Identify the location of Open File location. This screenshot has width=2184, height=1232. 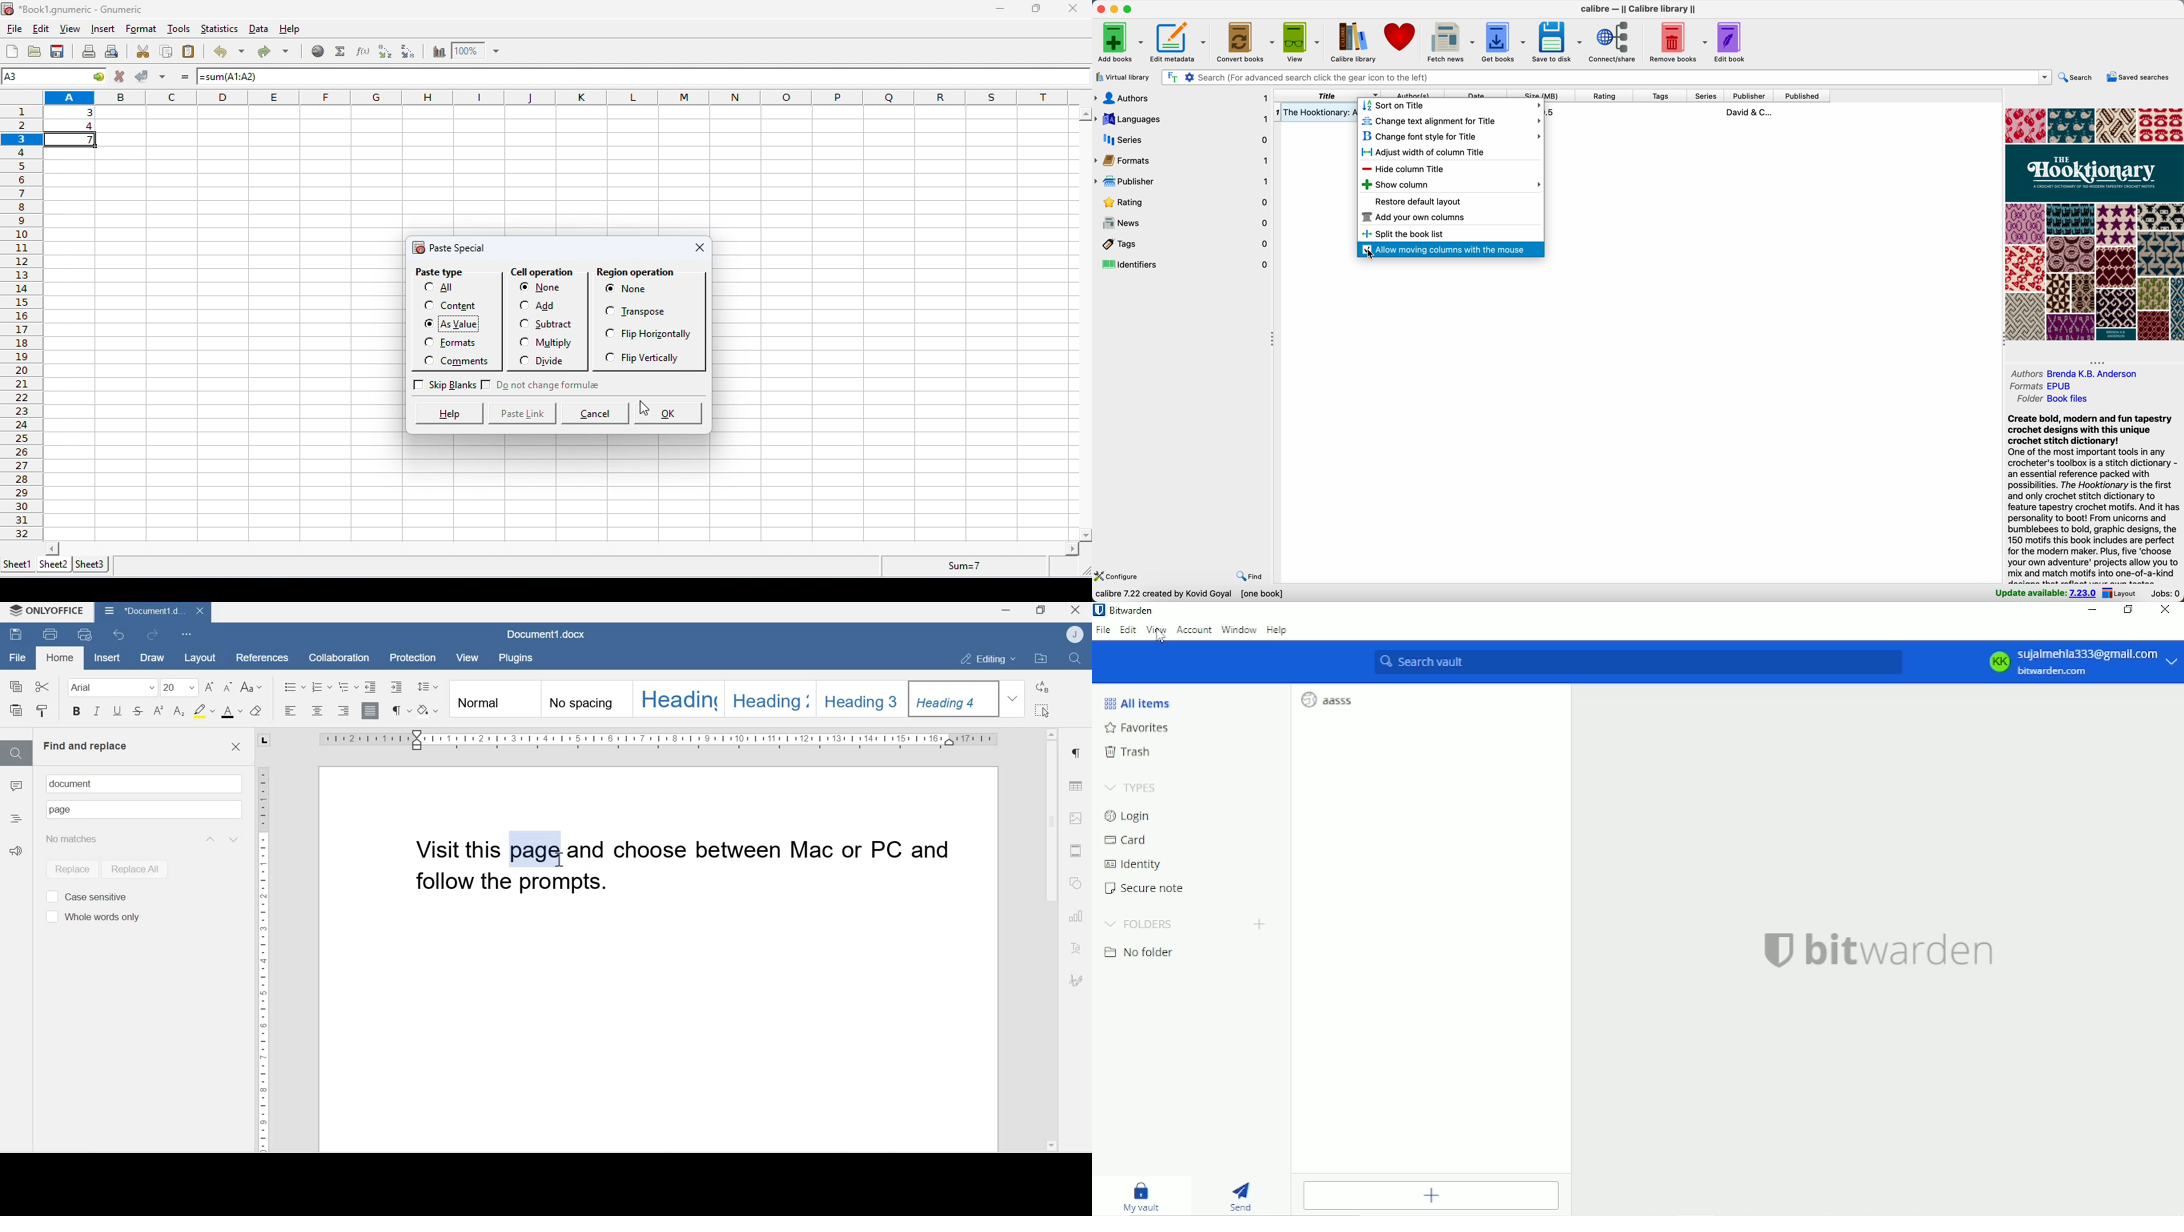
(1041, 660).